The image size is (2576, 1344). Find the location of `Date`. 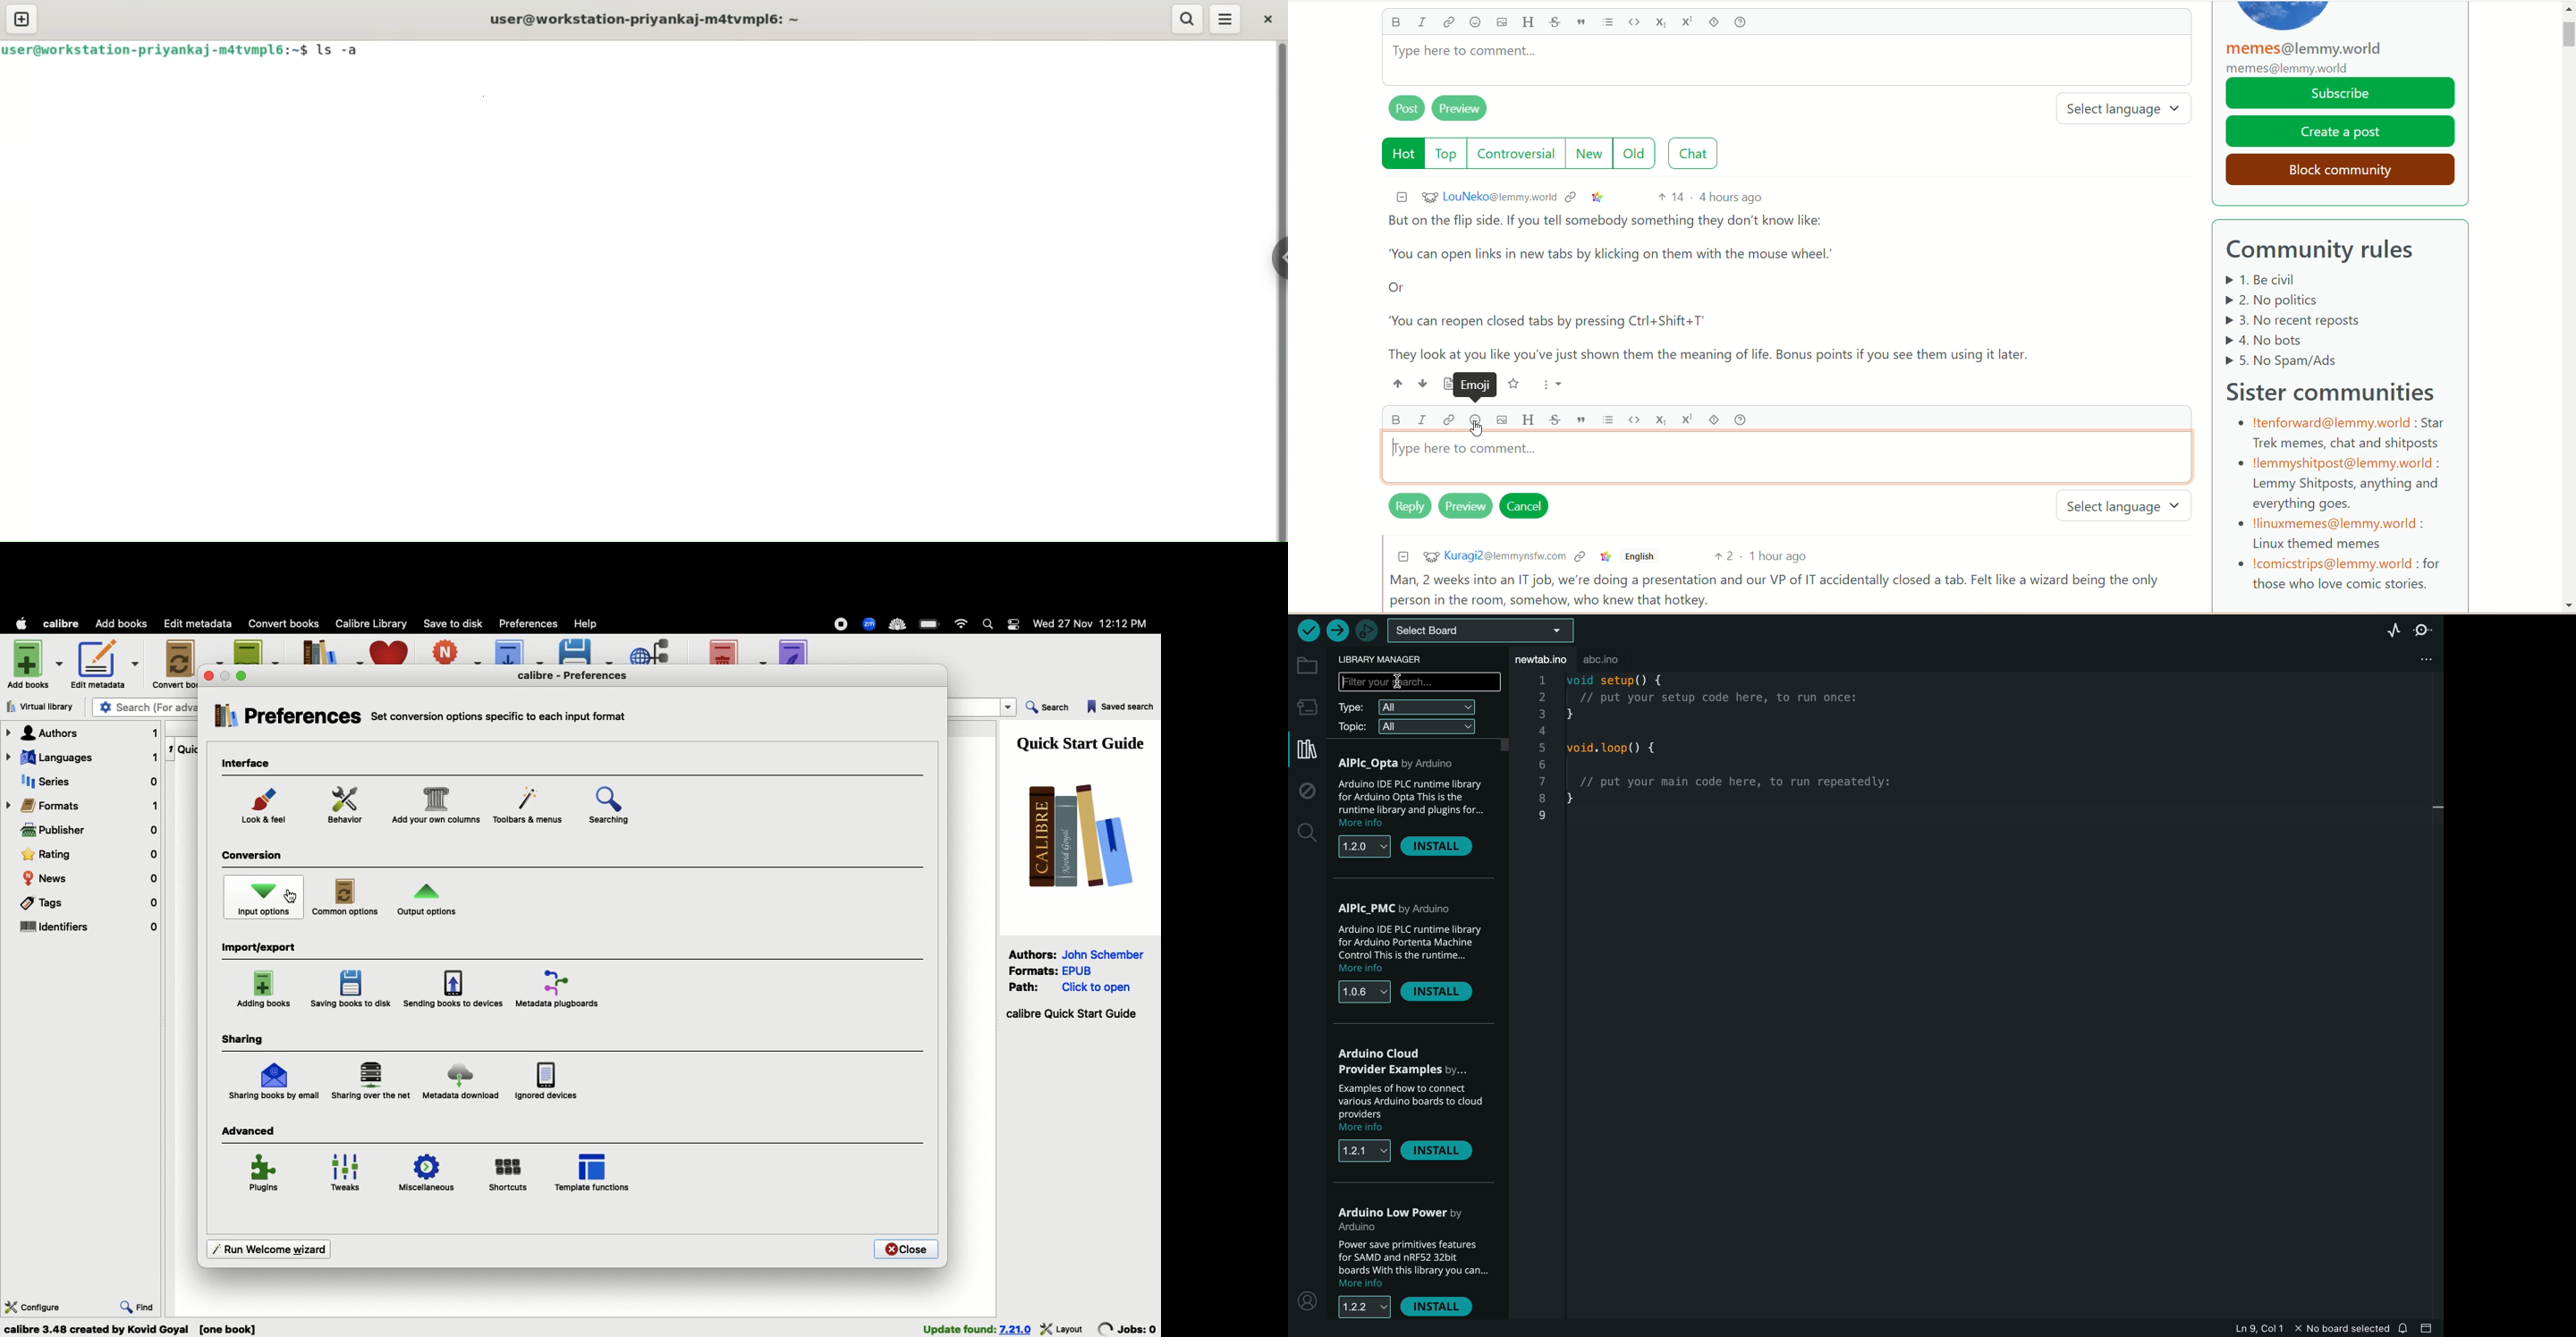

Date is located at coordinates (1097, 625).